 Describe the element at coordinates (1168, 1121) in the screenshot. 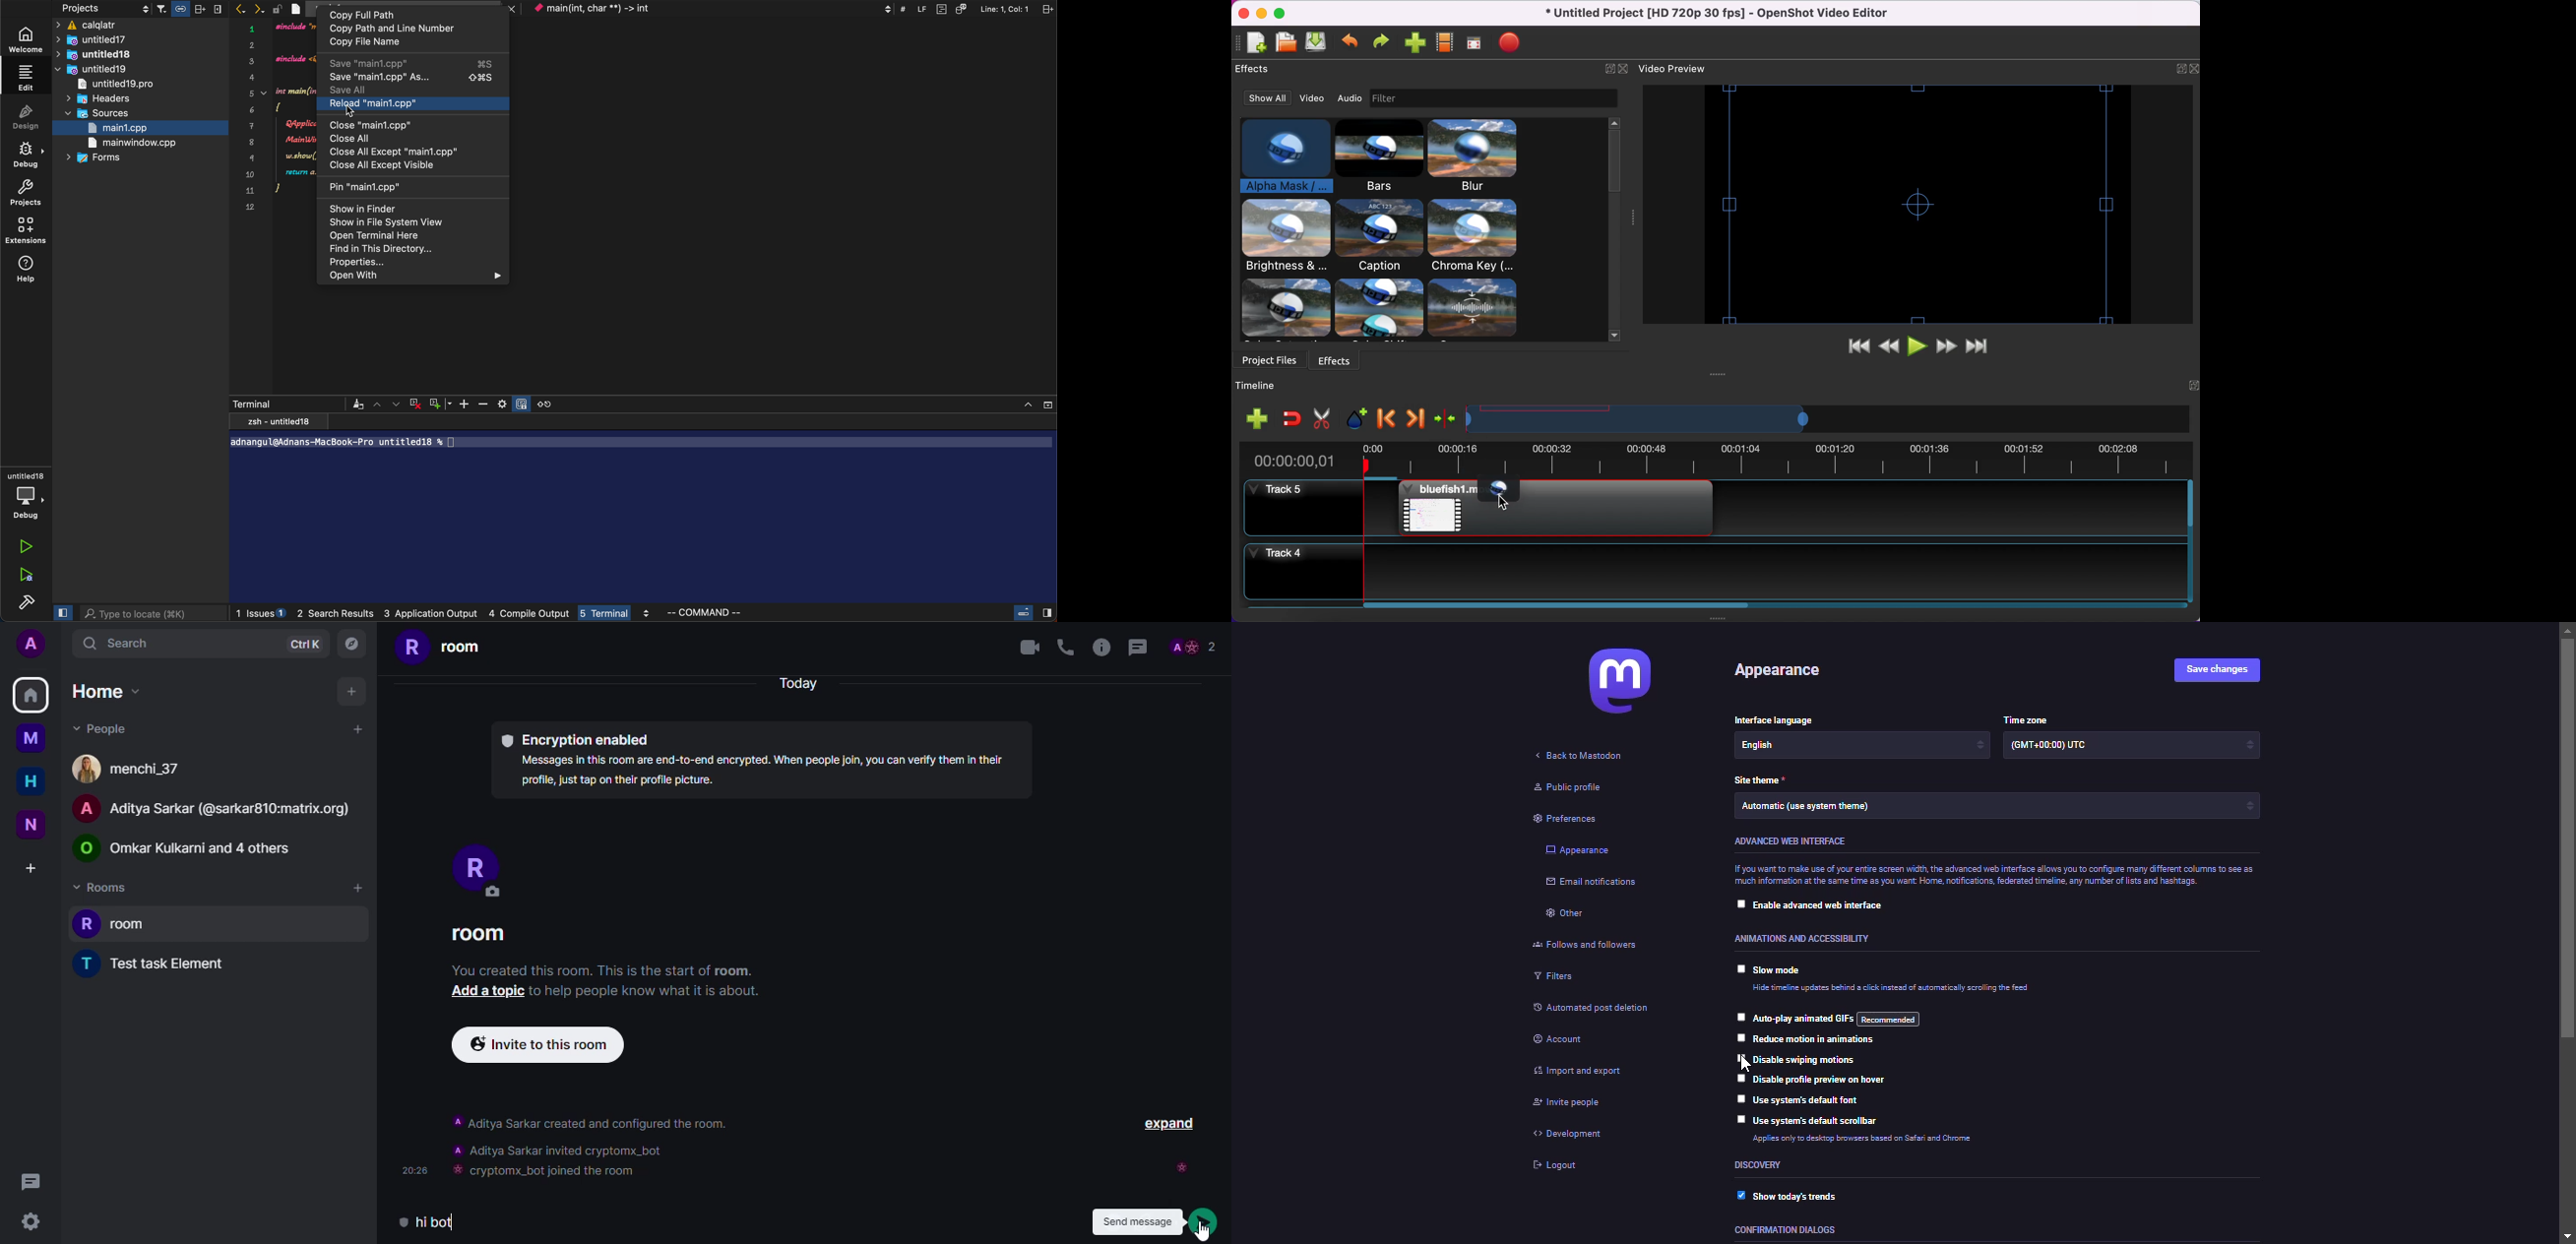

I see `EXPAND` at that location.